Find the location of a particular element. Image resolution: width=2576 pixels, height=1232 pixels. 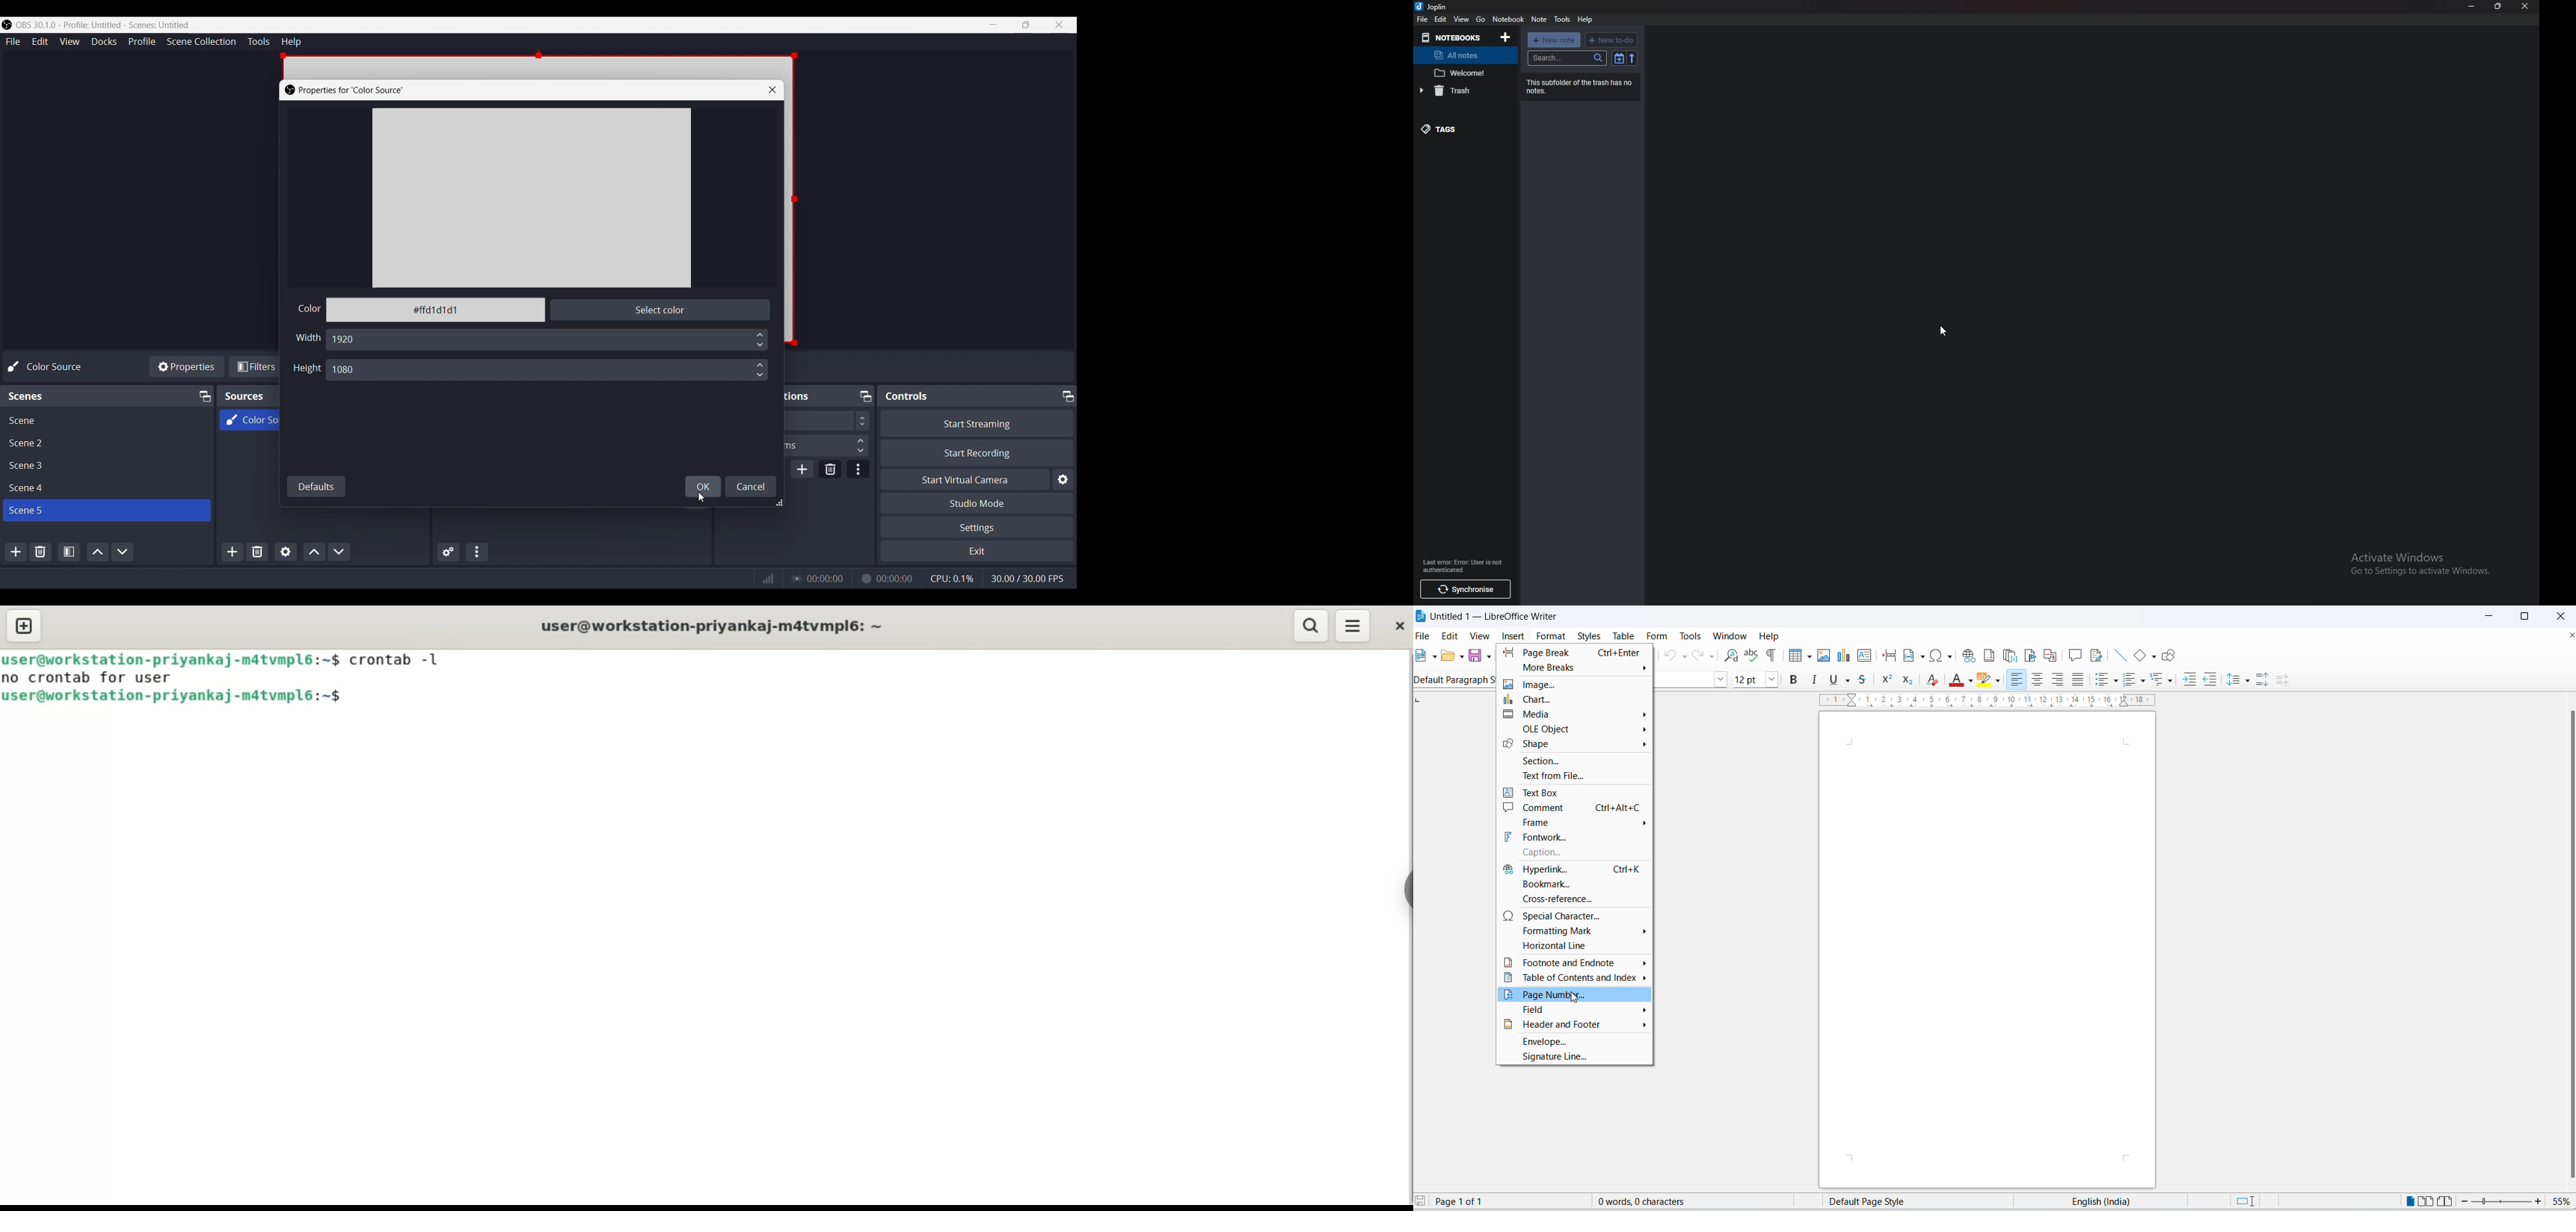

close is located at coordinates (2559, 615).